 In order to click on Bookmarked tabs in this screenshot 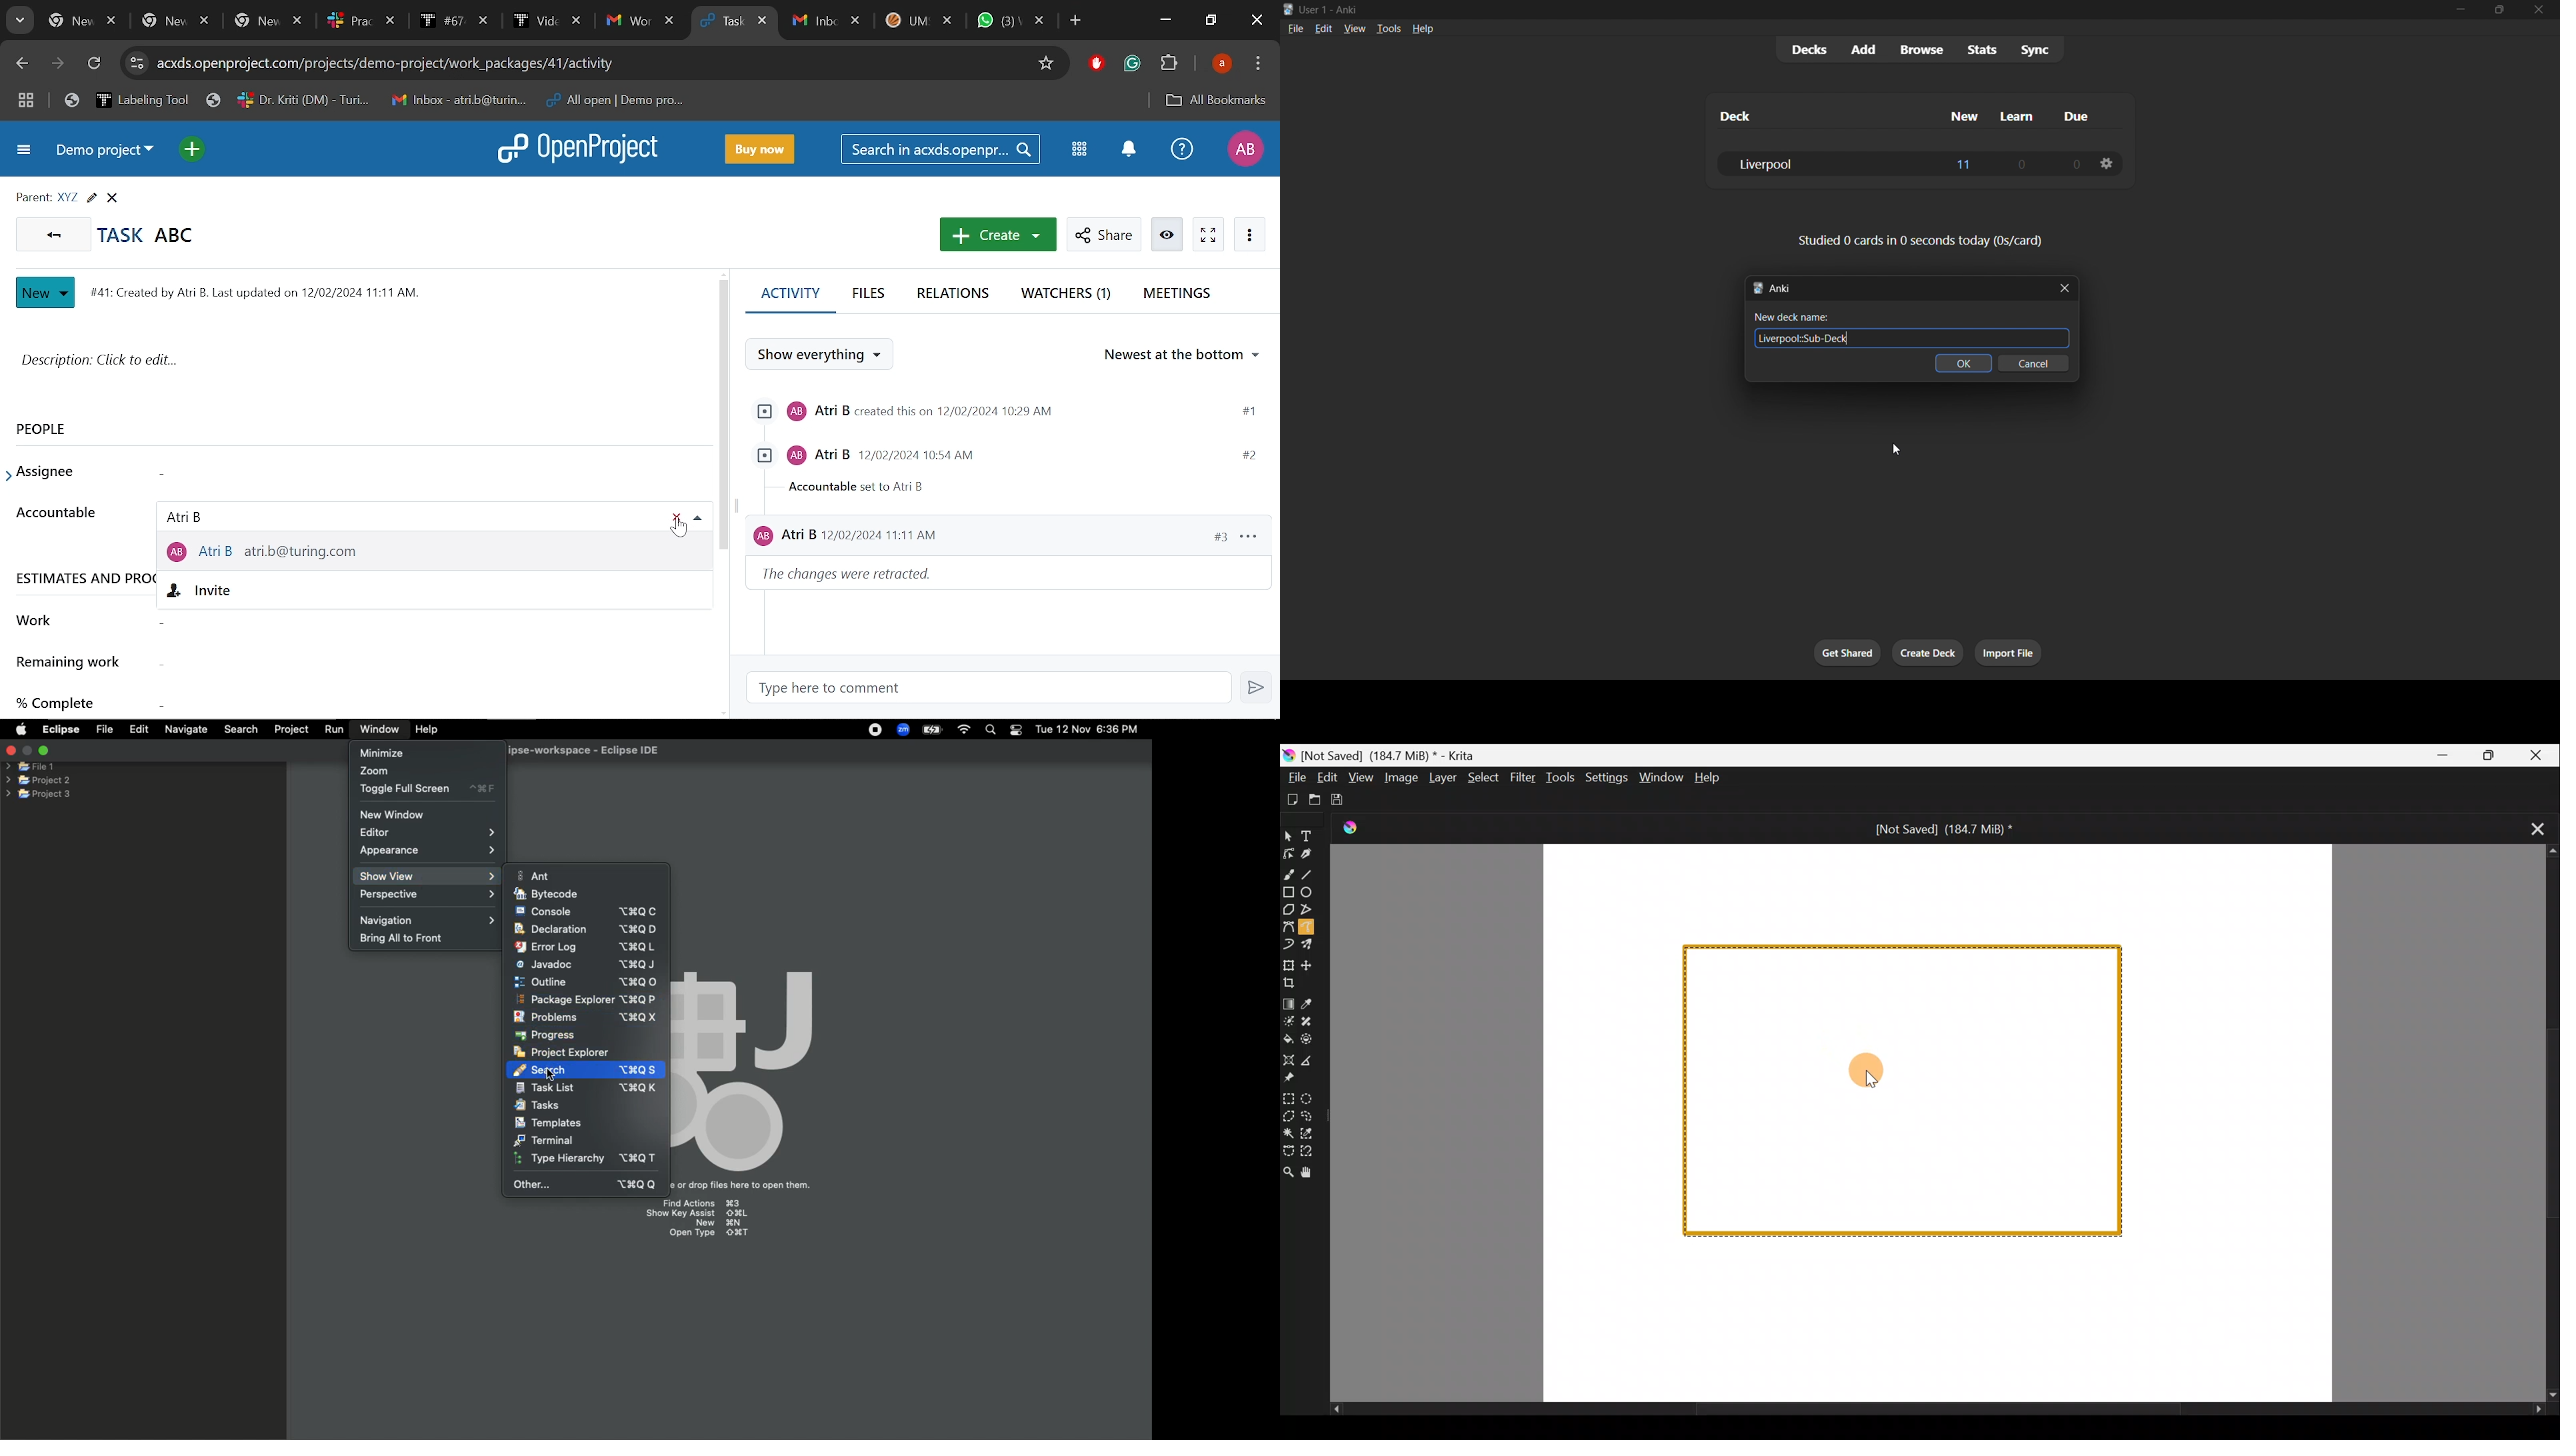, I will do `click(388, 100)`.